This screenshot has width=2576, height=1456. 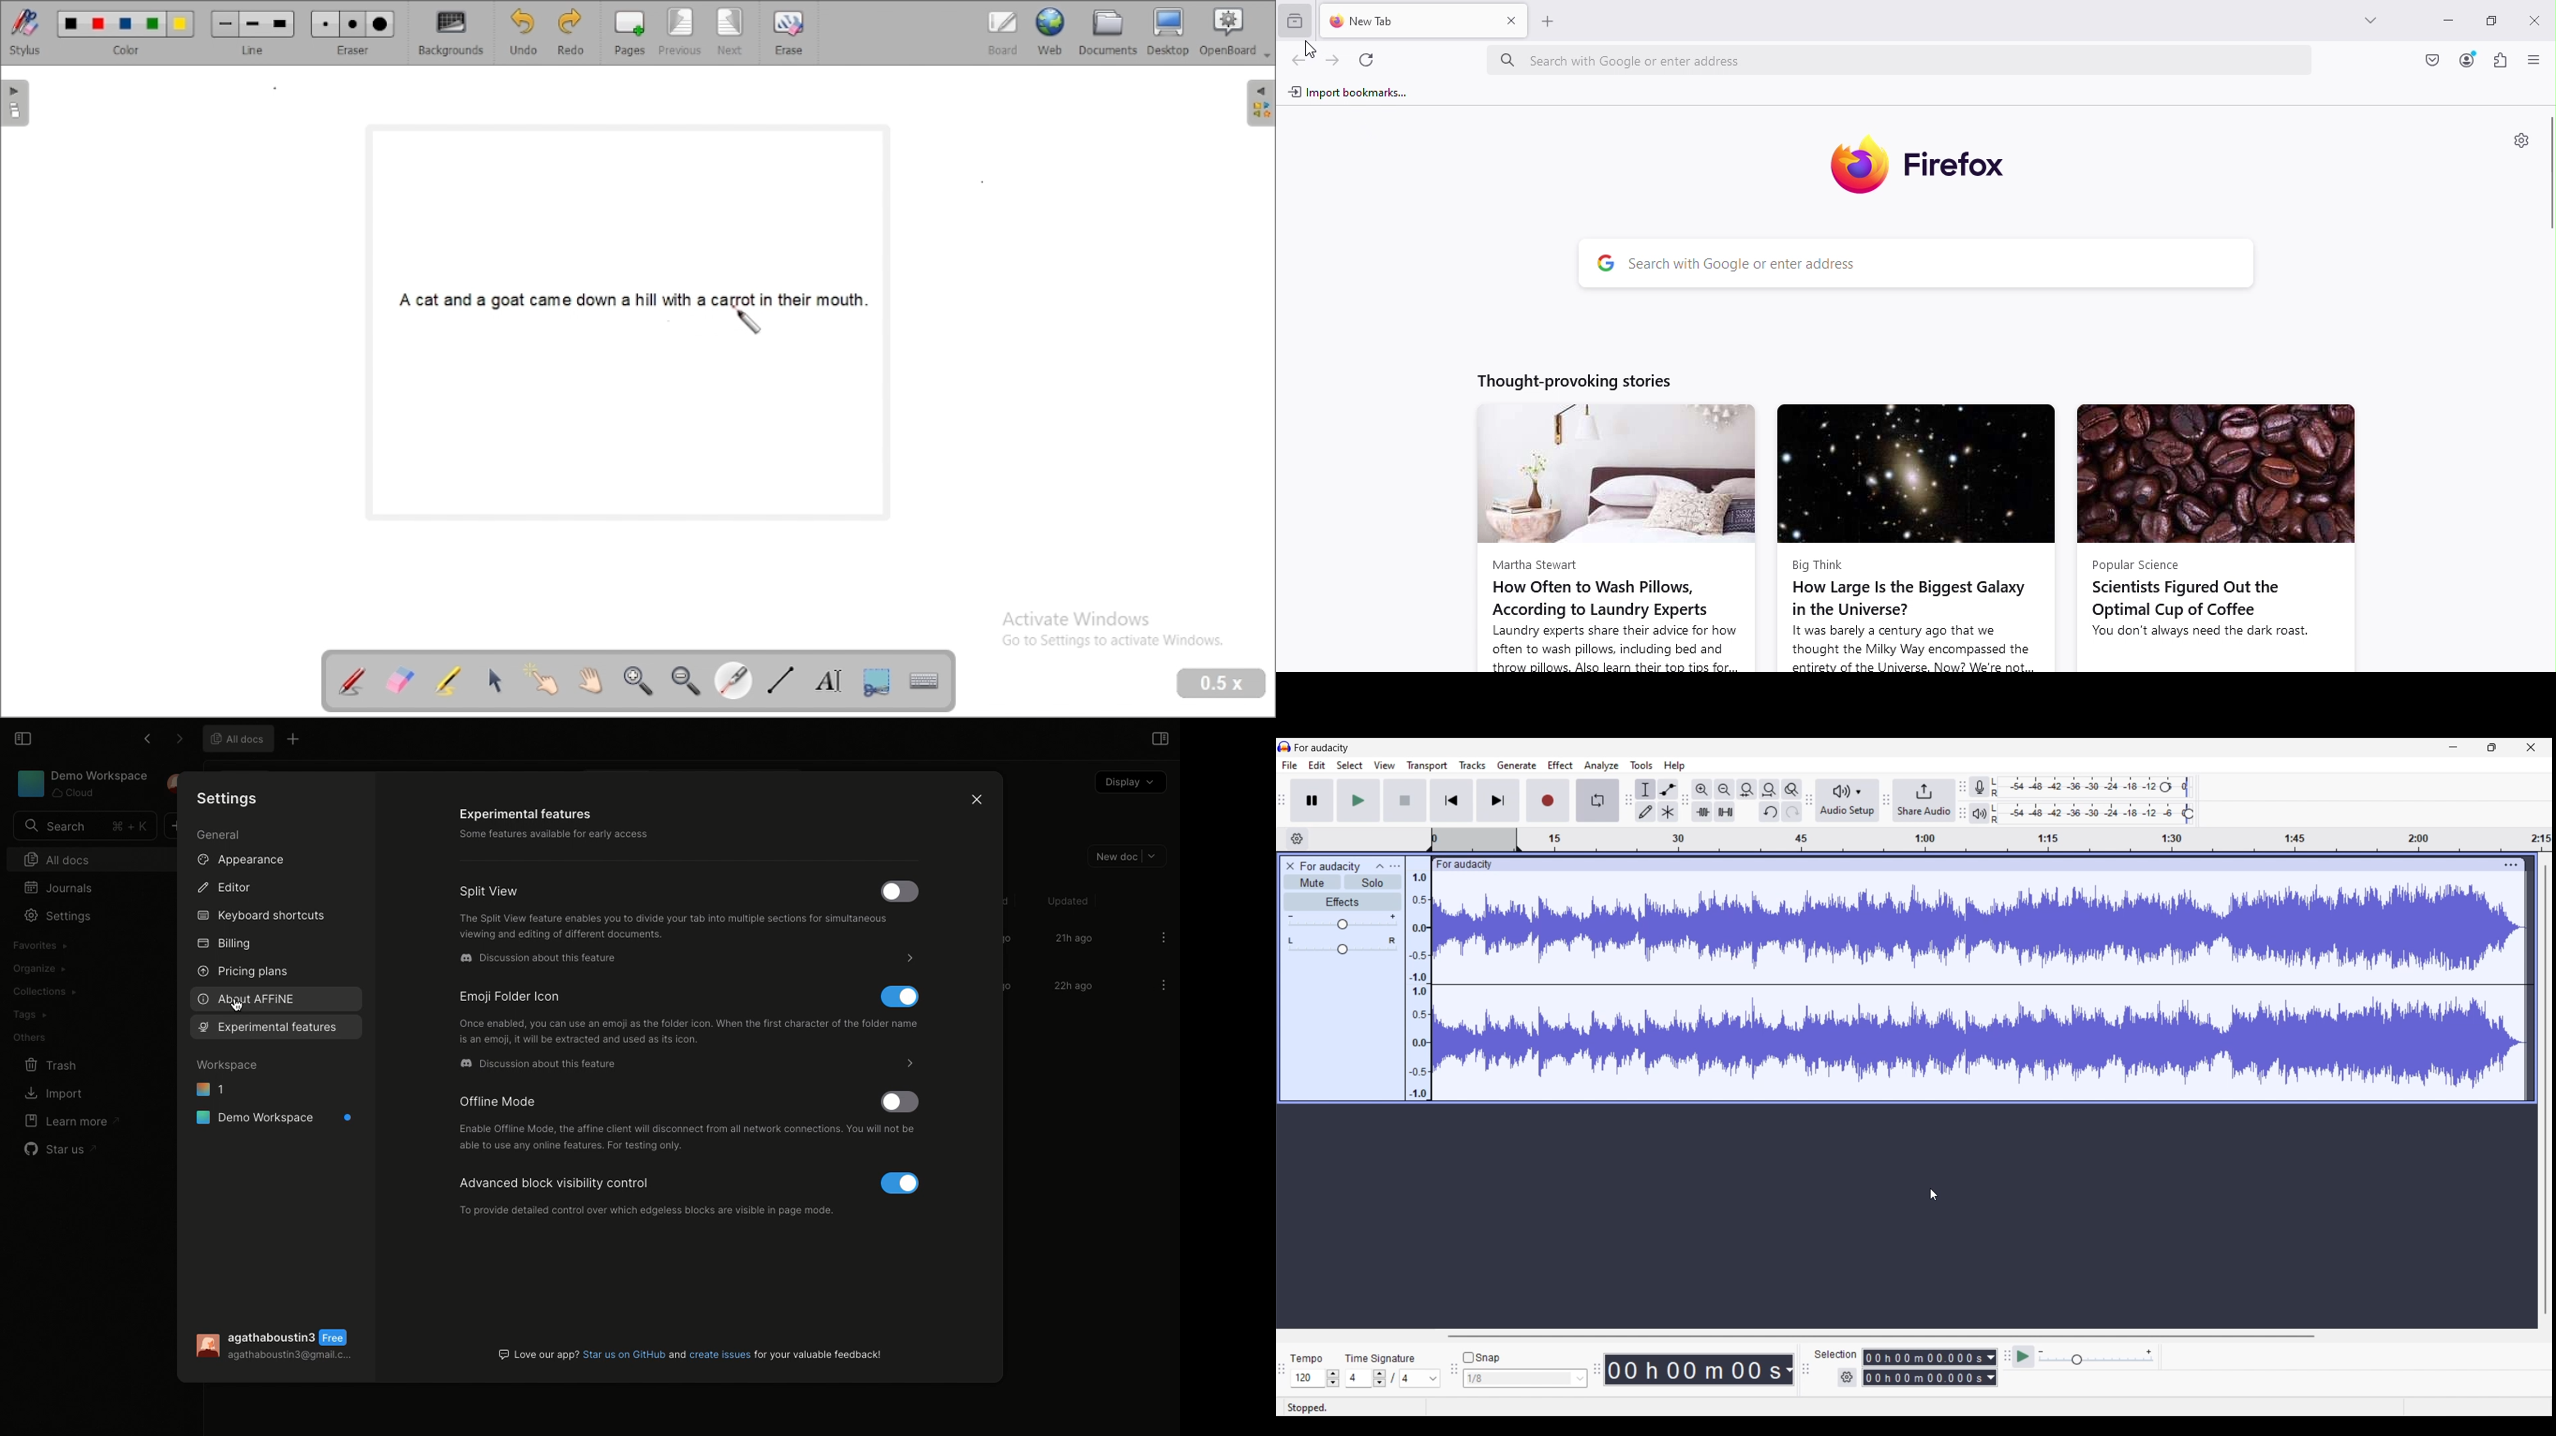 I want to click on Imported track, so click(x=1981, y=987).